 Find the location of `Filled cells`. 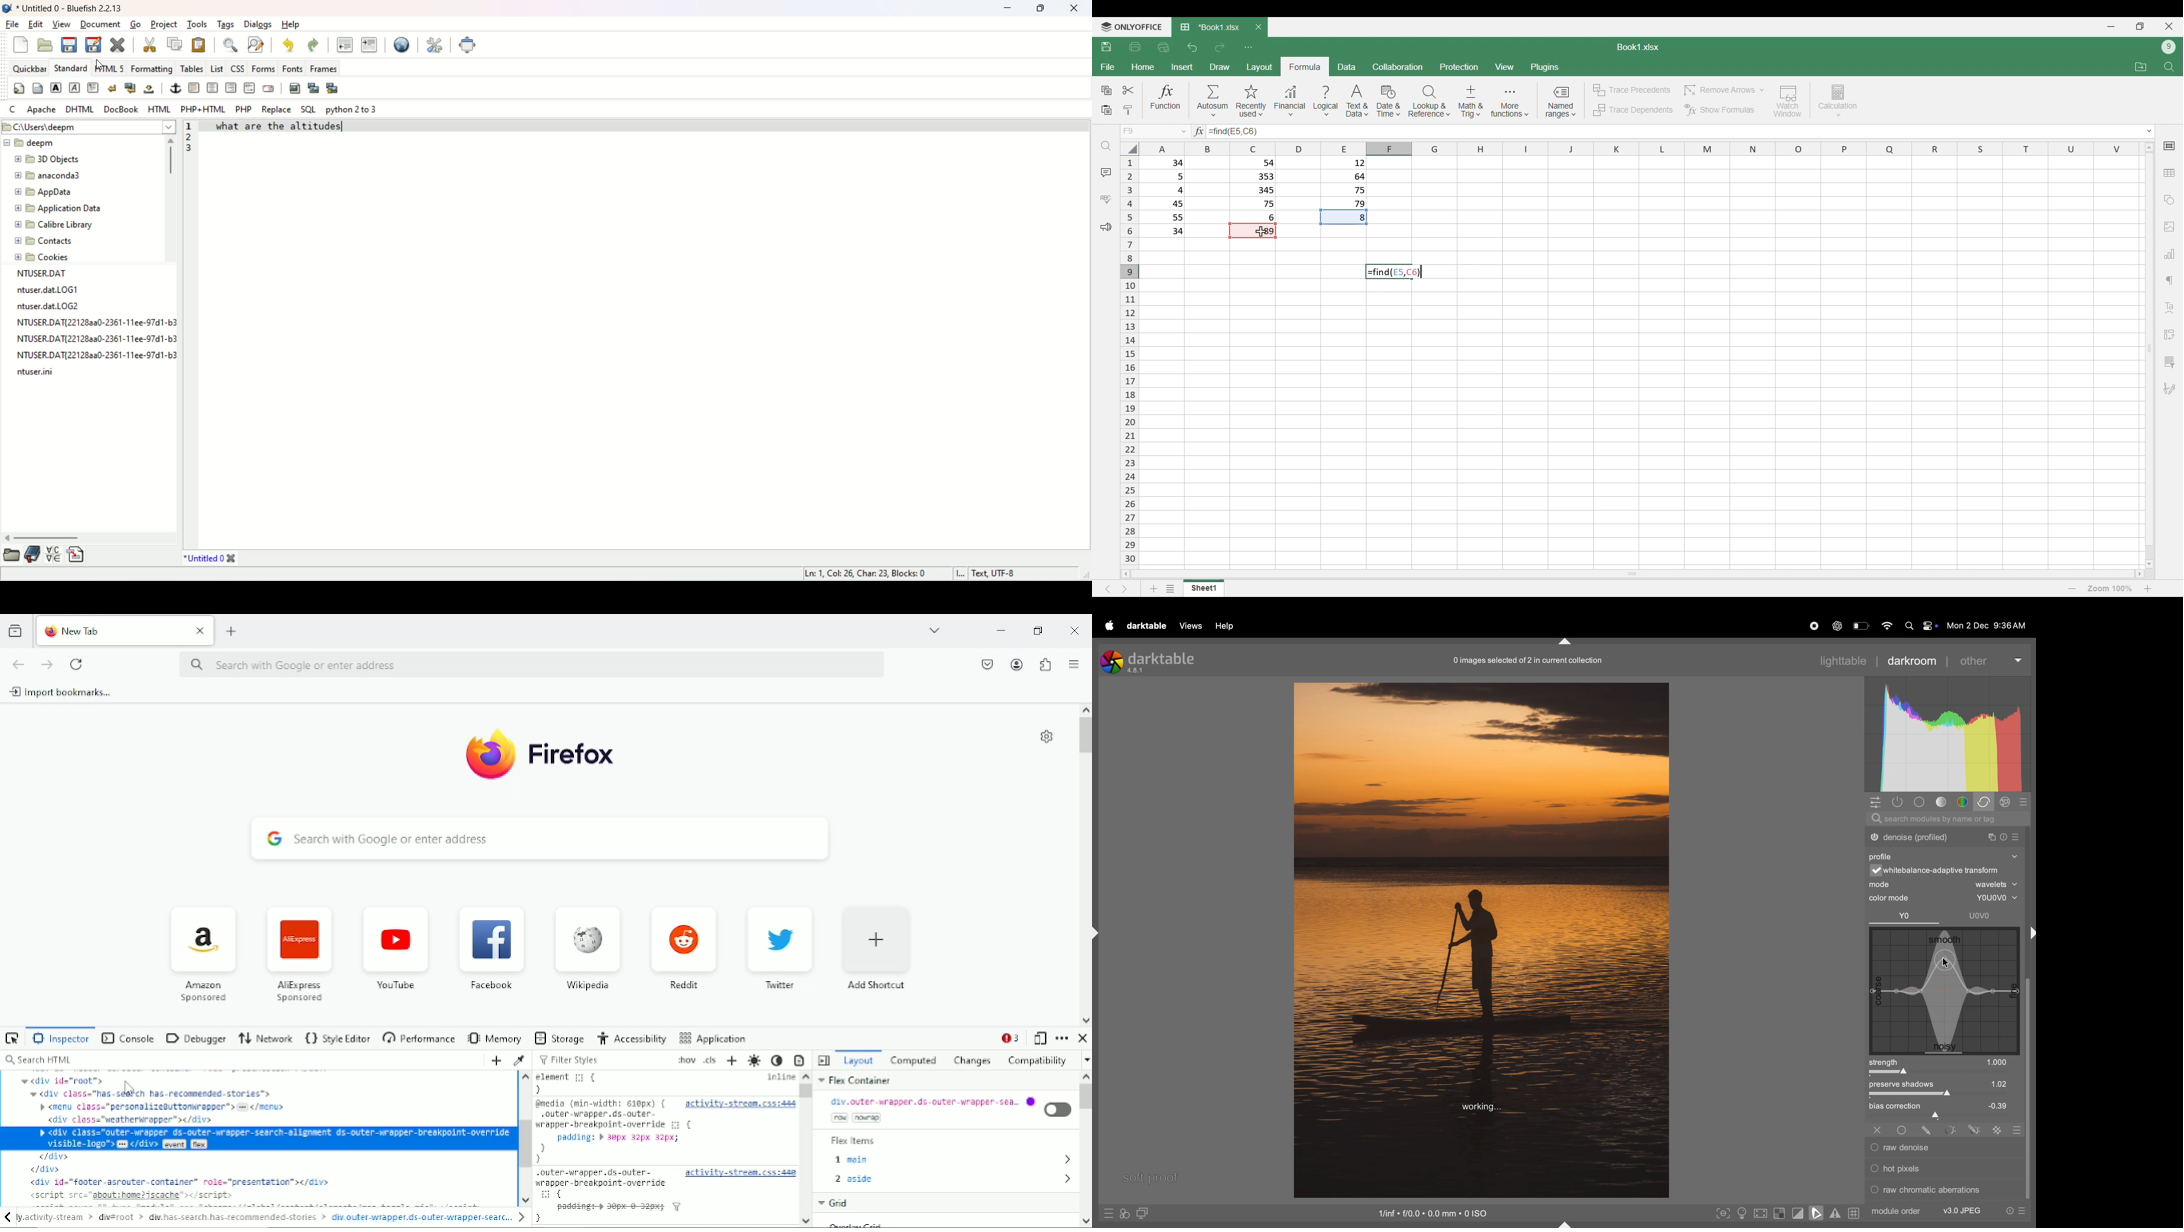

Filled cells is located at coordinates (1255, 189).